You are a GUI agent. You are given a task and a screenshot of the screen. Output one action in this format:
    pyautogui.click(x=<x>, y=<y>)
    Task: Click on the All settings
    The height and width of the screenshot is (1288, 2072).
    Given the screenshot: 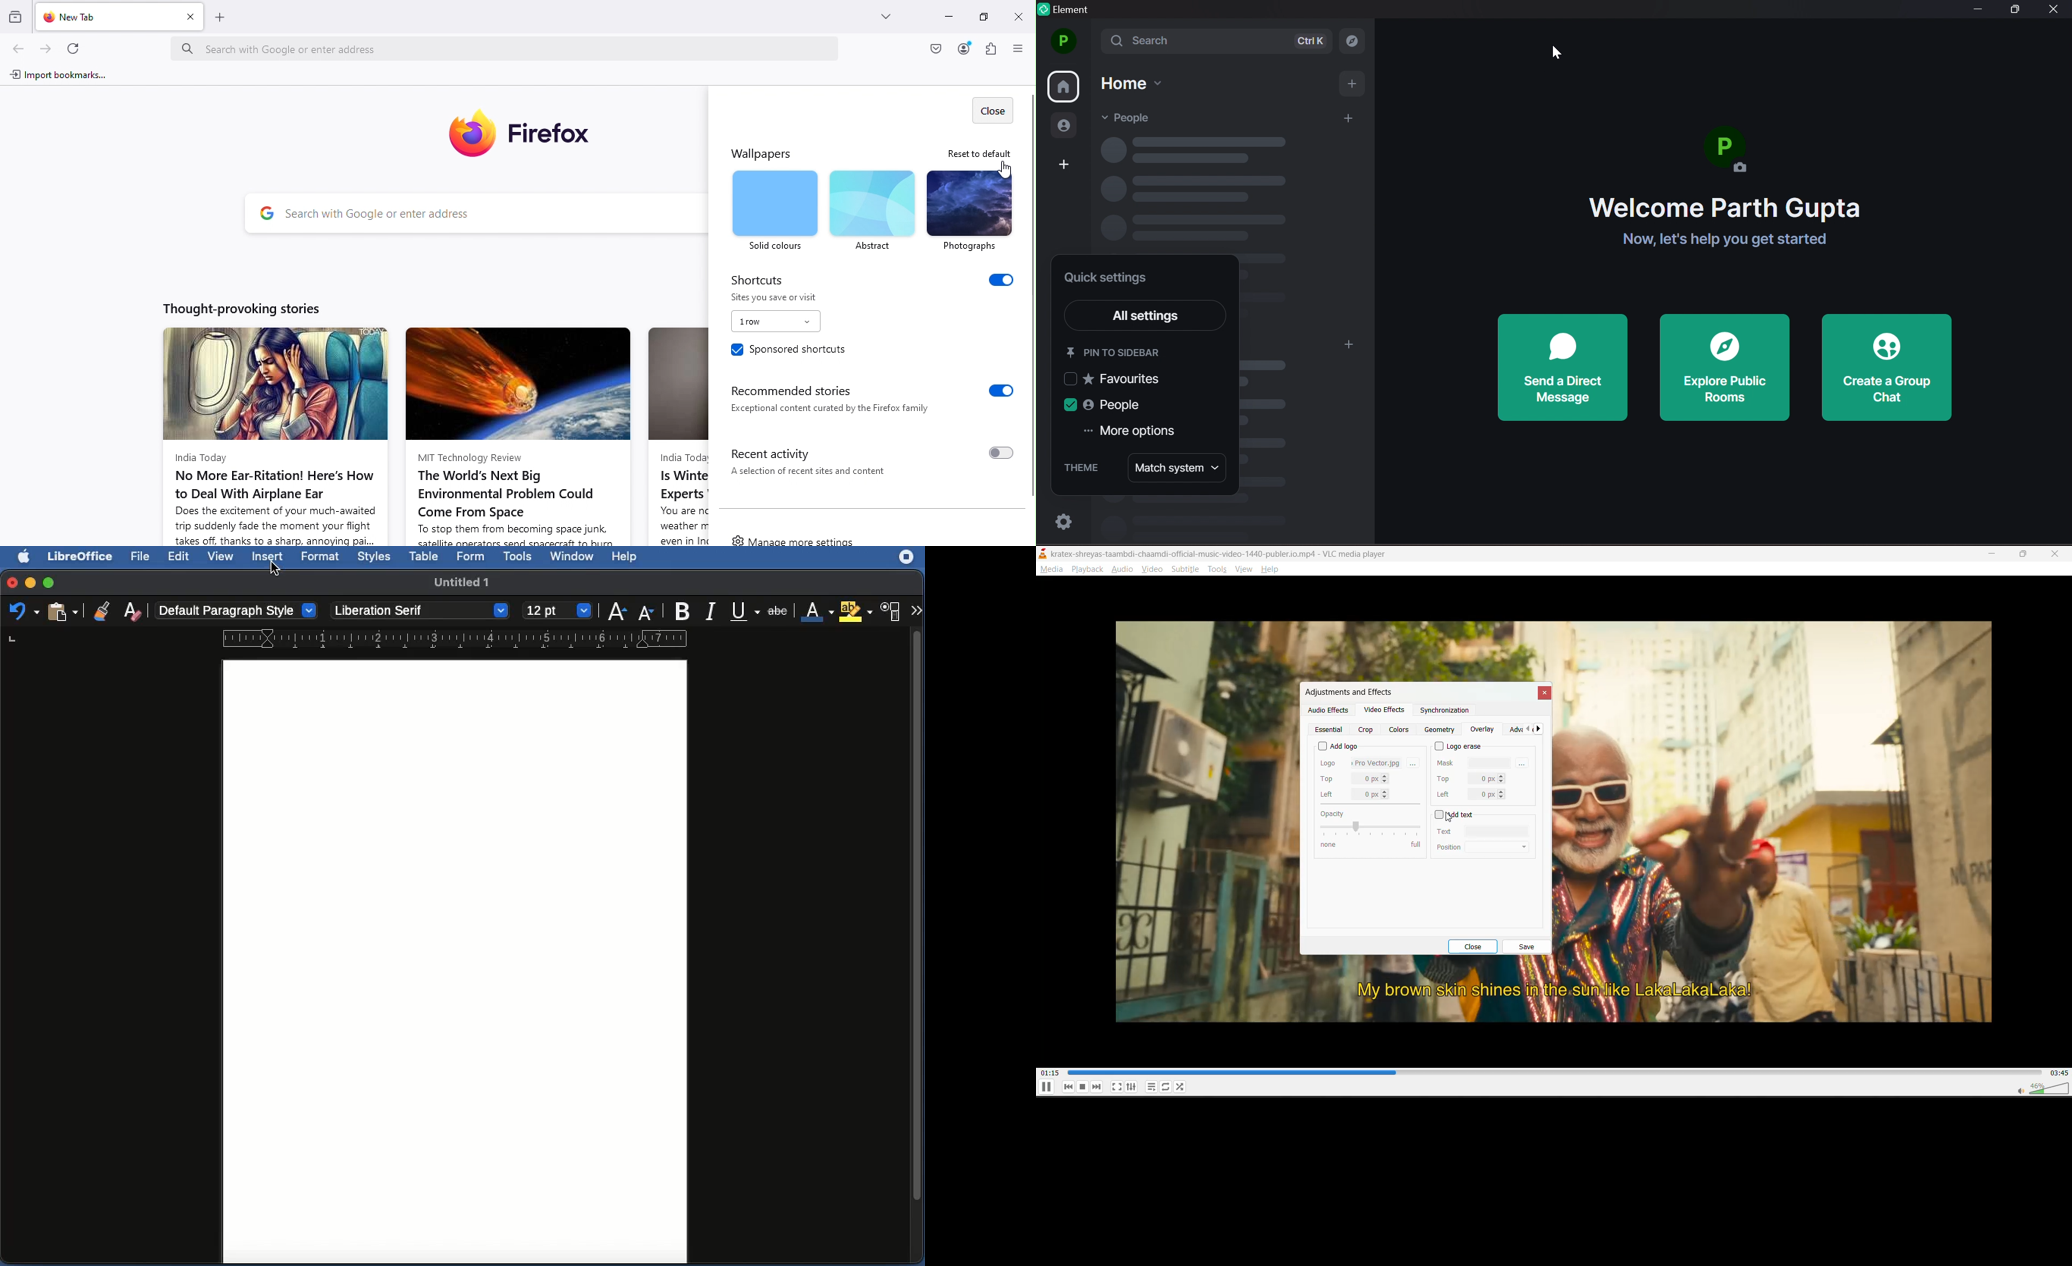 What is the action you would take?
    pyautogui.click(x=1160, y=317)
    